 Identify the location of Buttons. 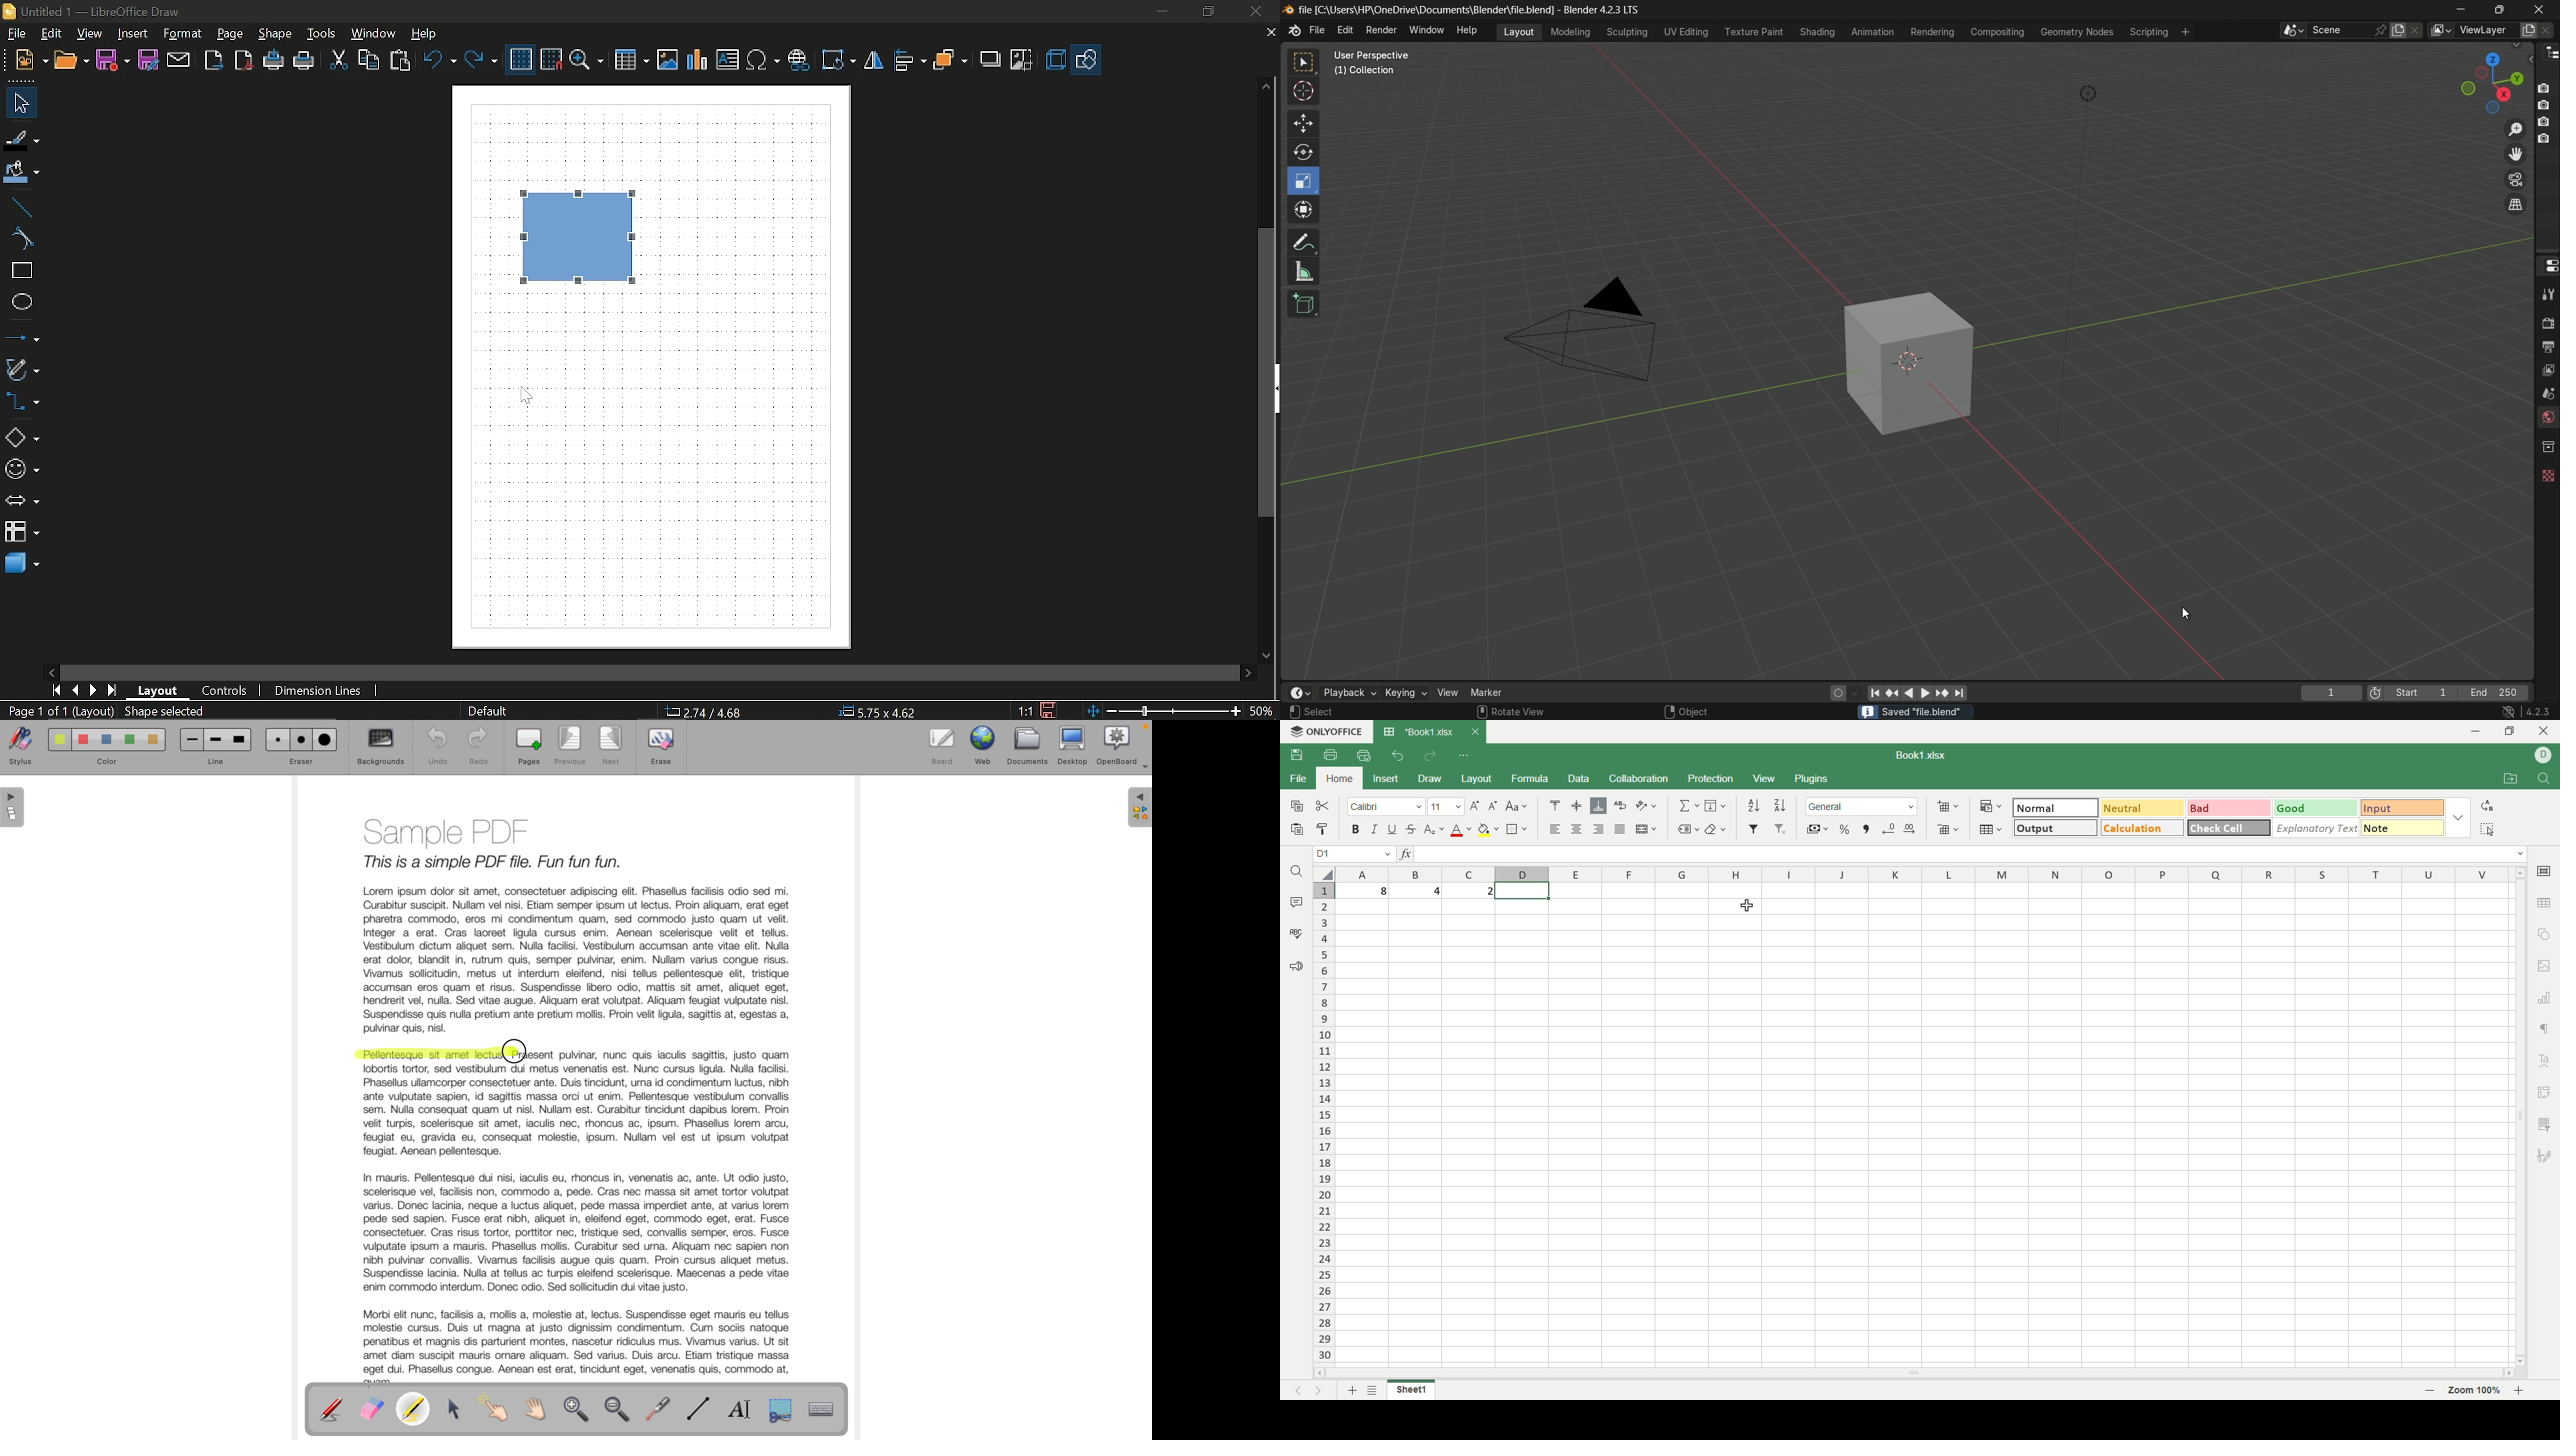
(2549, 112).